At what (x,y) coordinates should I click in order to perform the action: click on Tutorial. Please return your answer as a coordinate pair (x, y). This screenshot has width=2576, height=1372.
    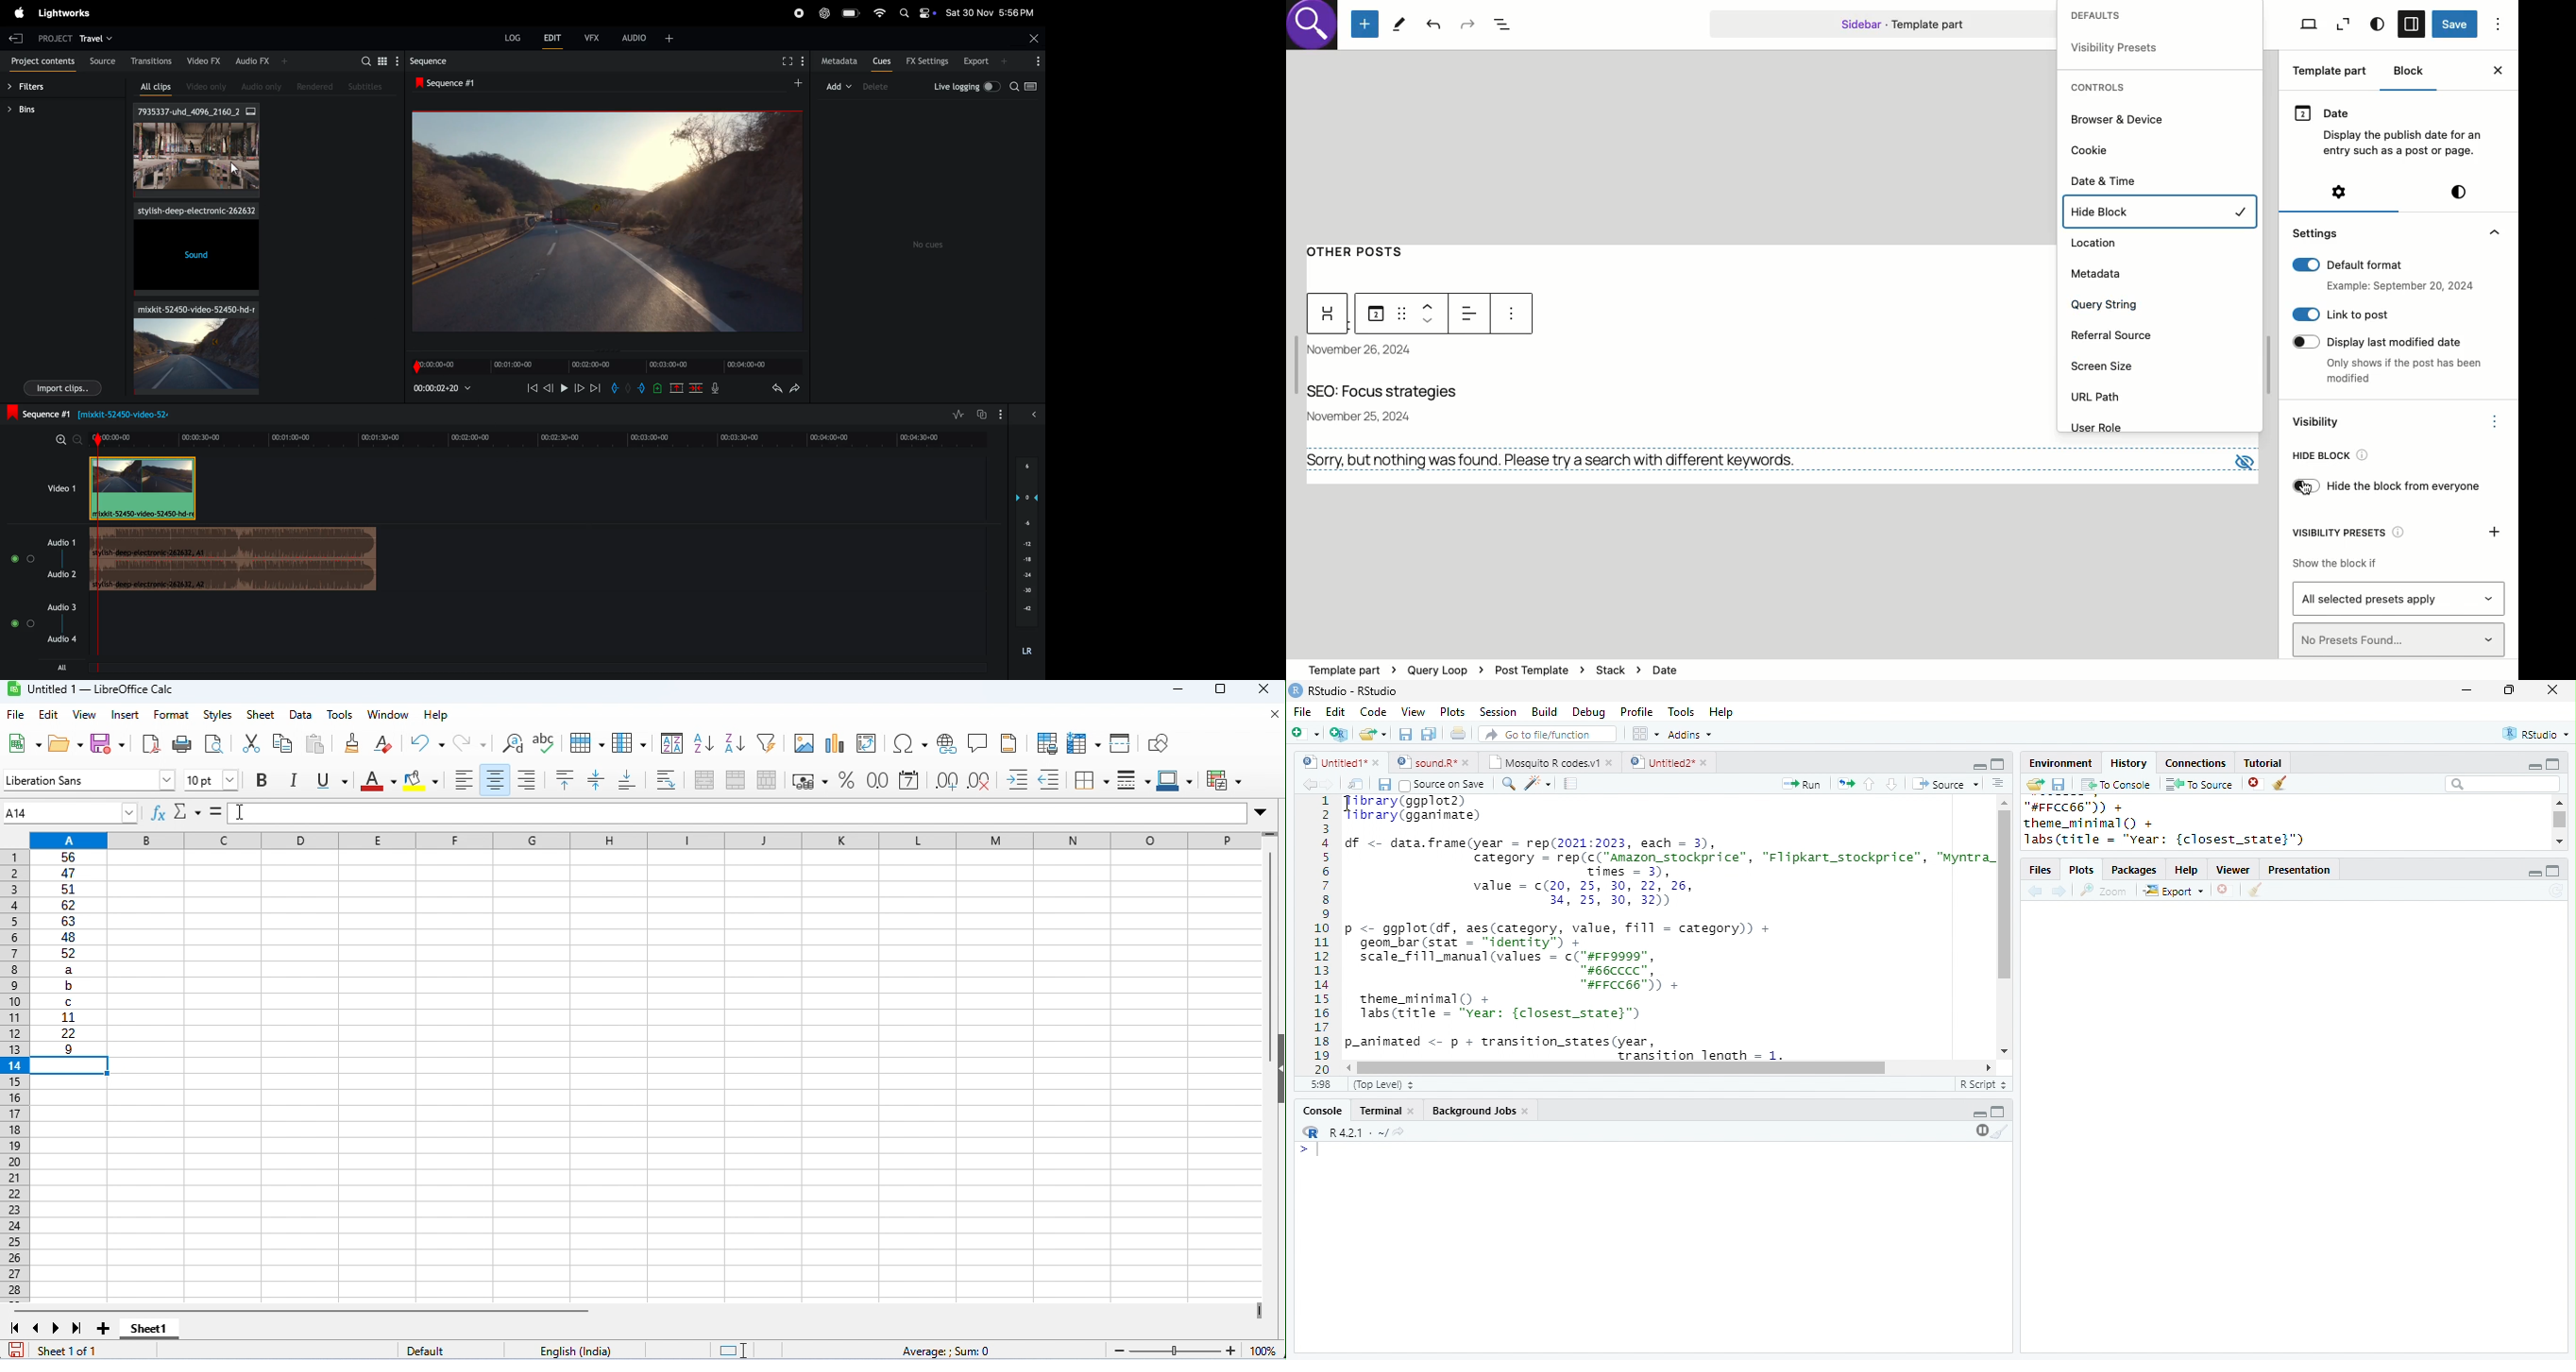
    Looking at the image, I should click on (2263, 763).